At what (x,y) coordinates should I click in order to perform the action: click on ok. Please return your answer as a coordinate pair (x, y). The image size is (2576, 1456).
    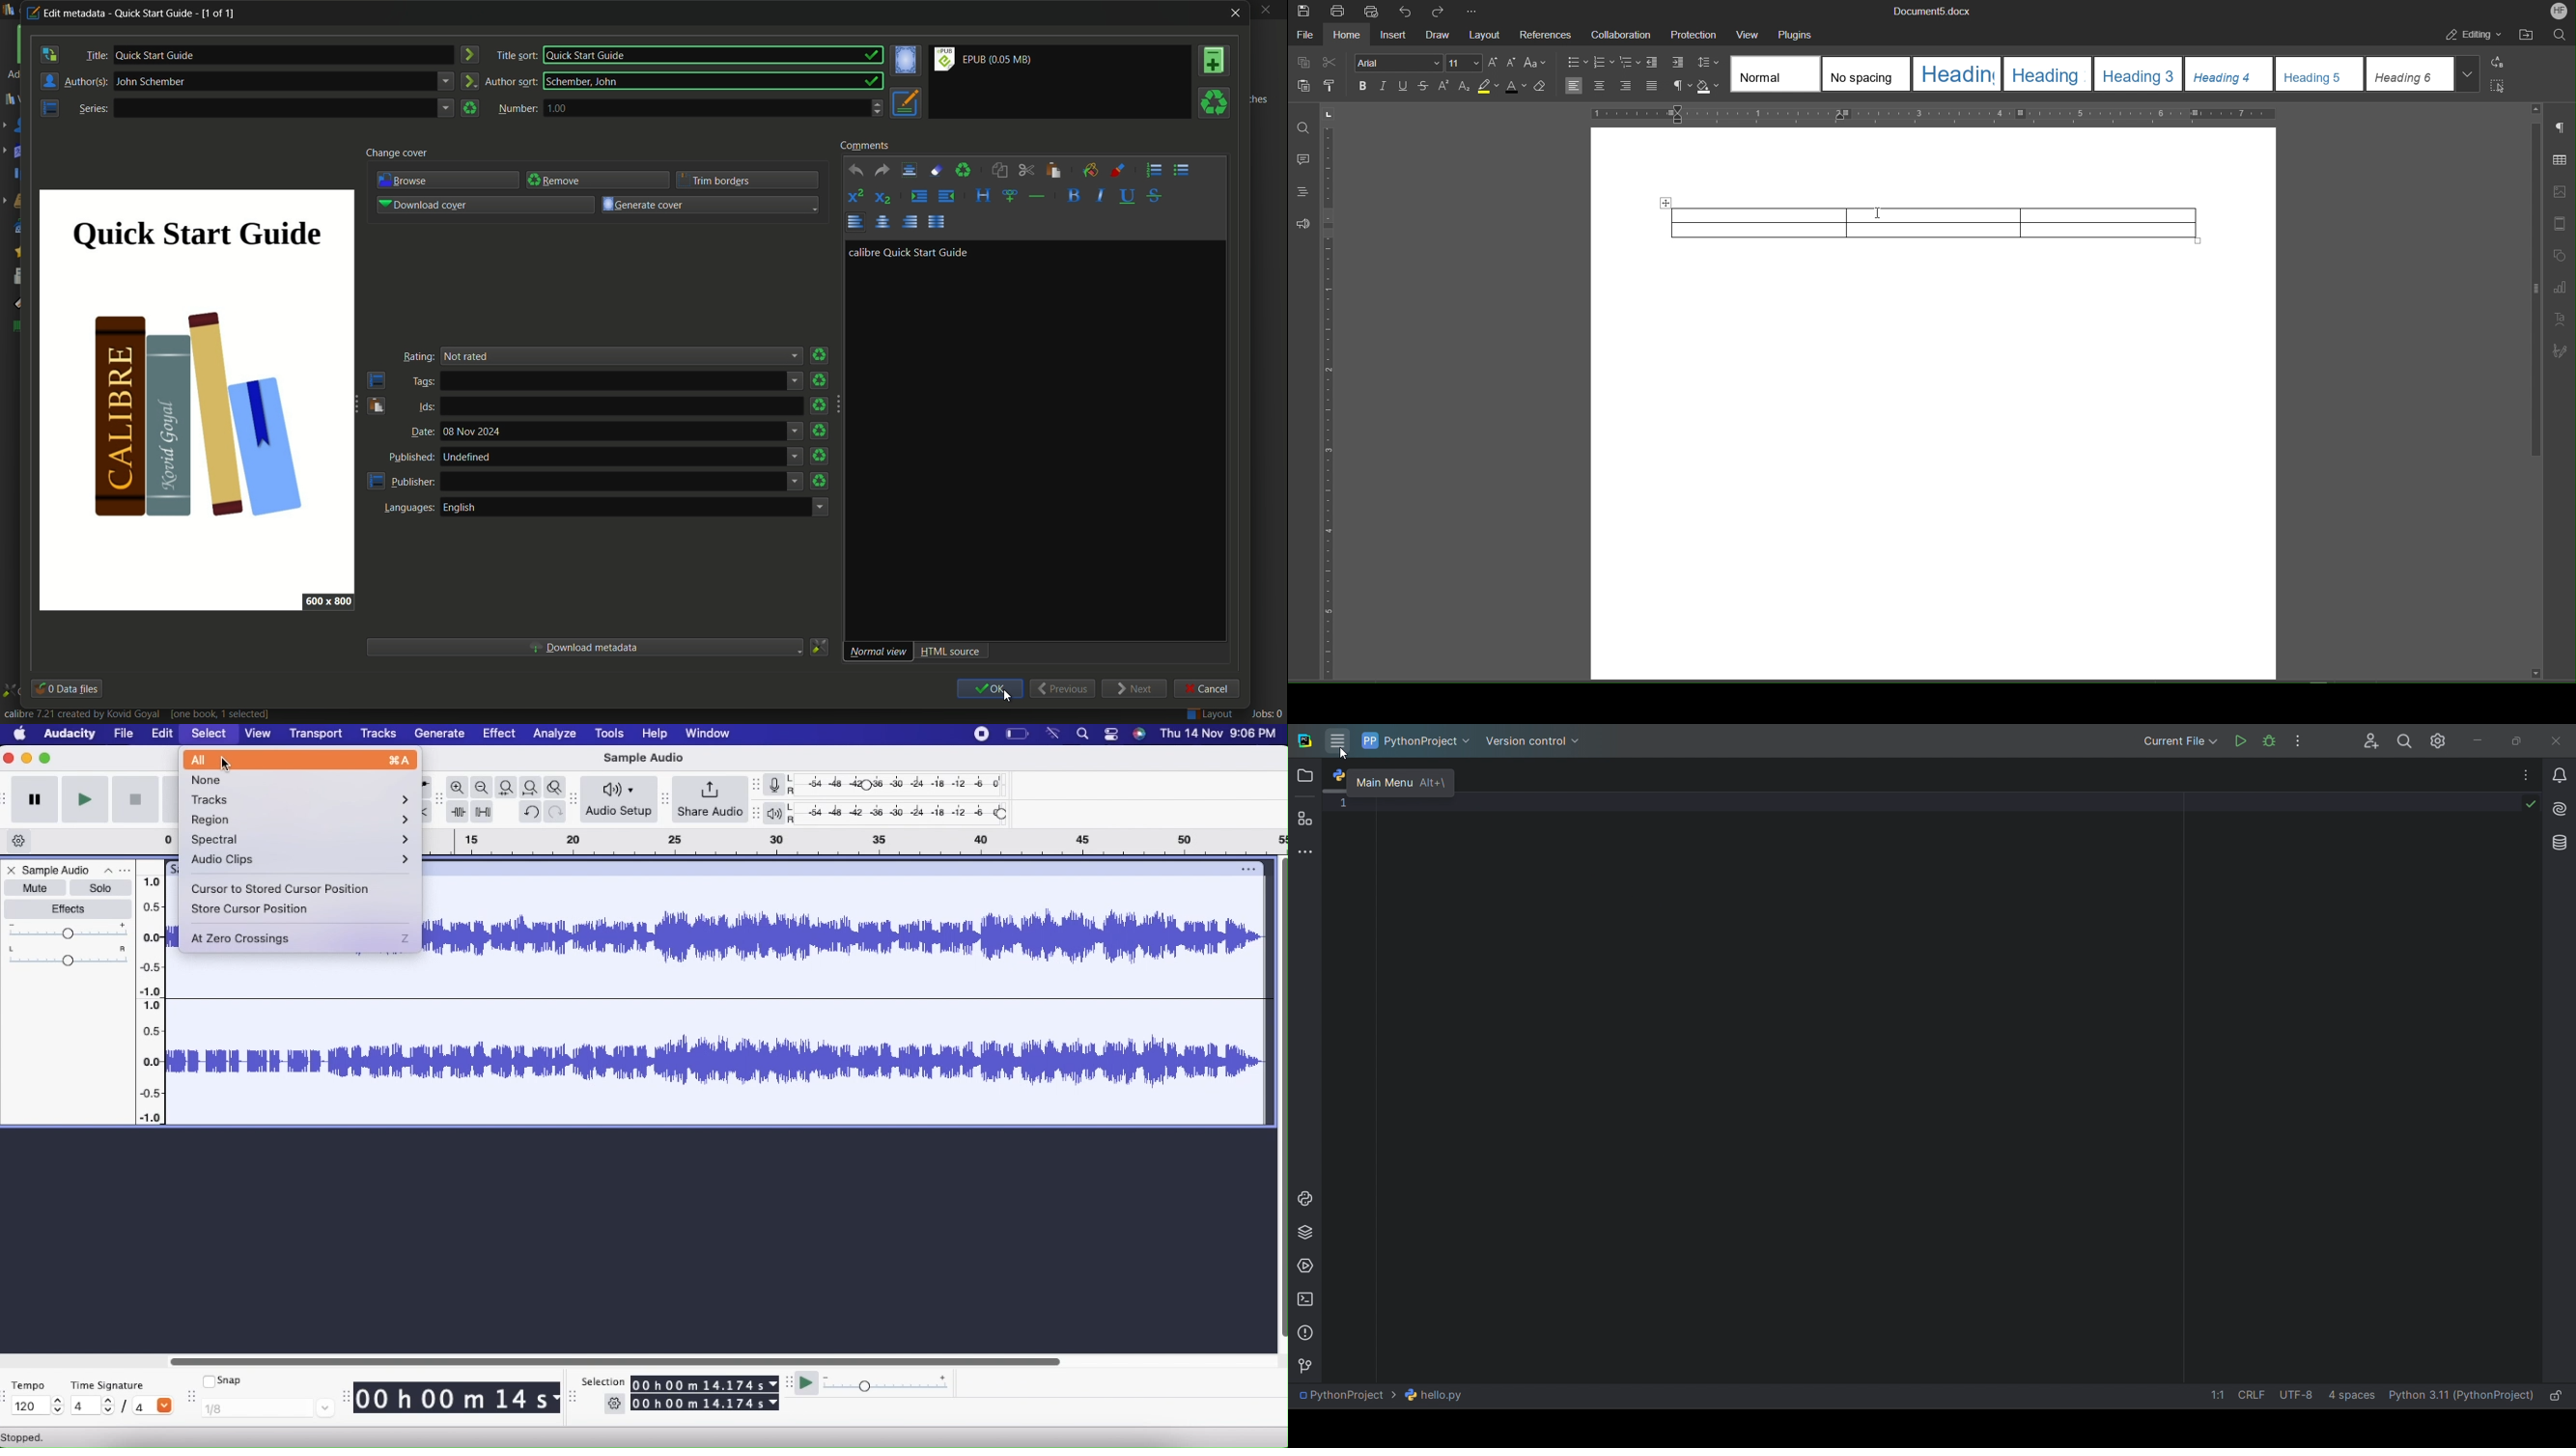
    Looking at the image, I should click on (988, 690).